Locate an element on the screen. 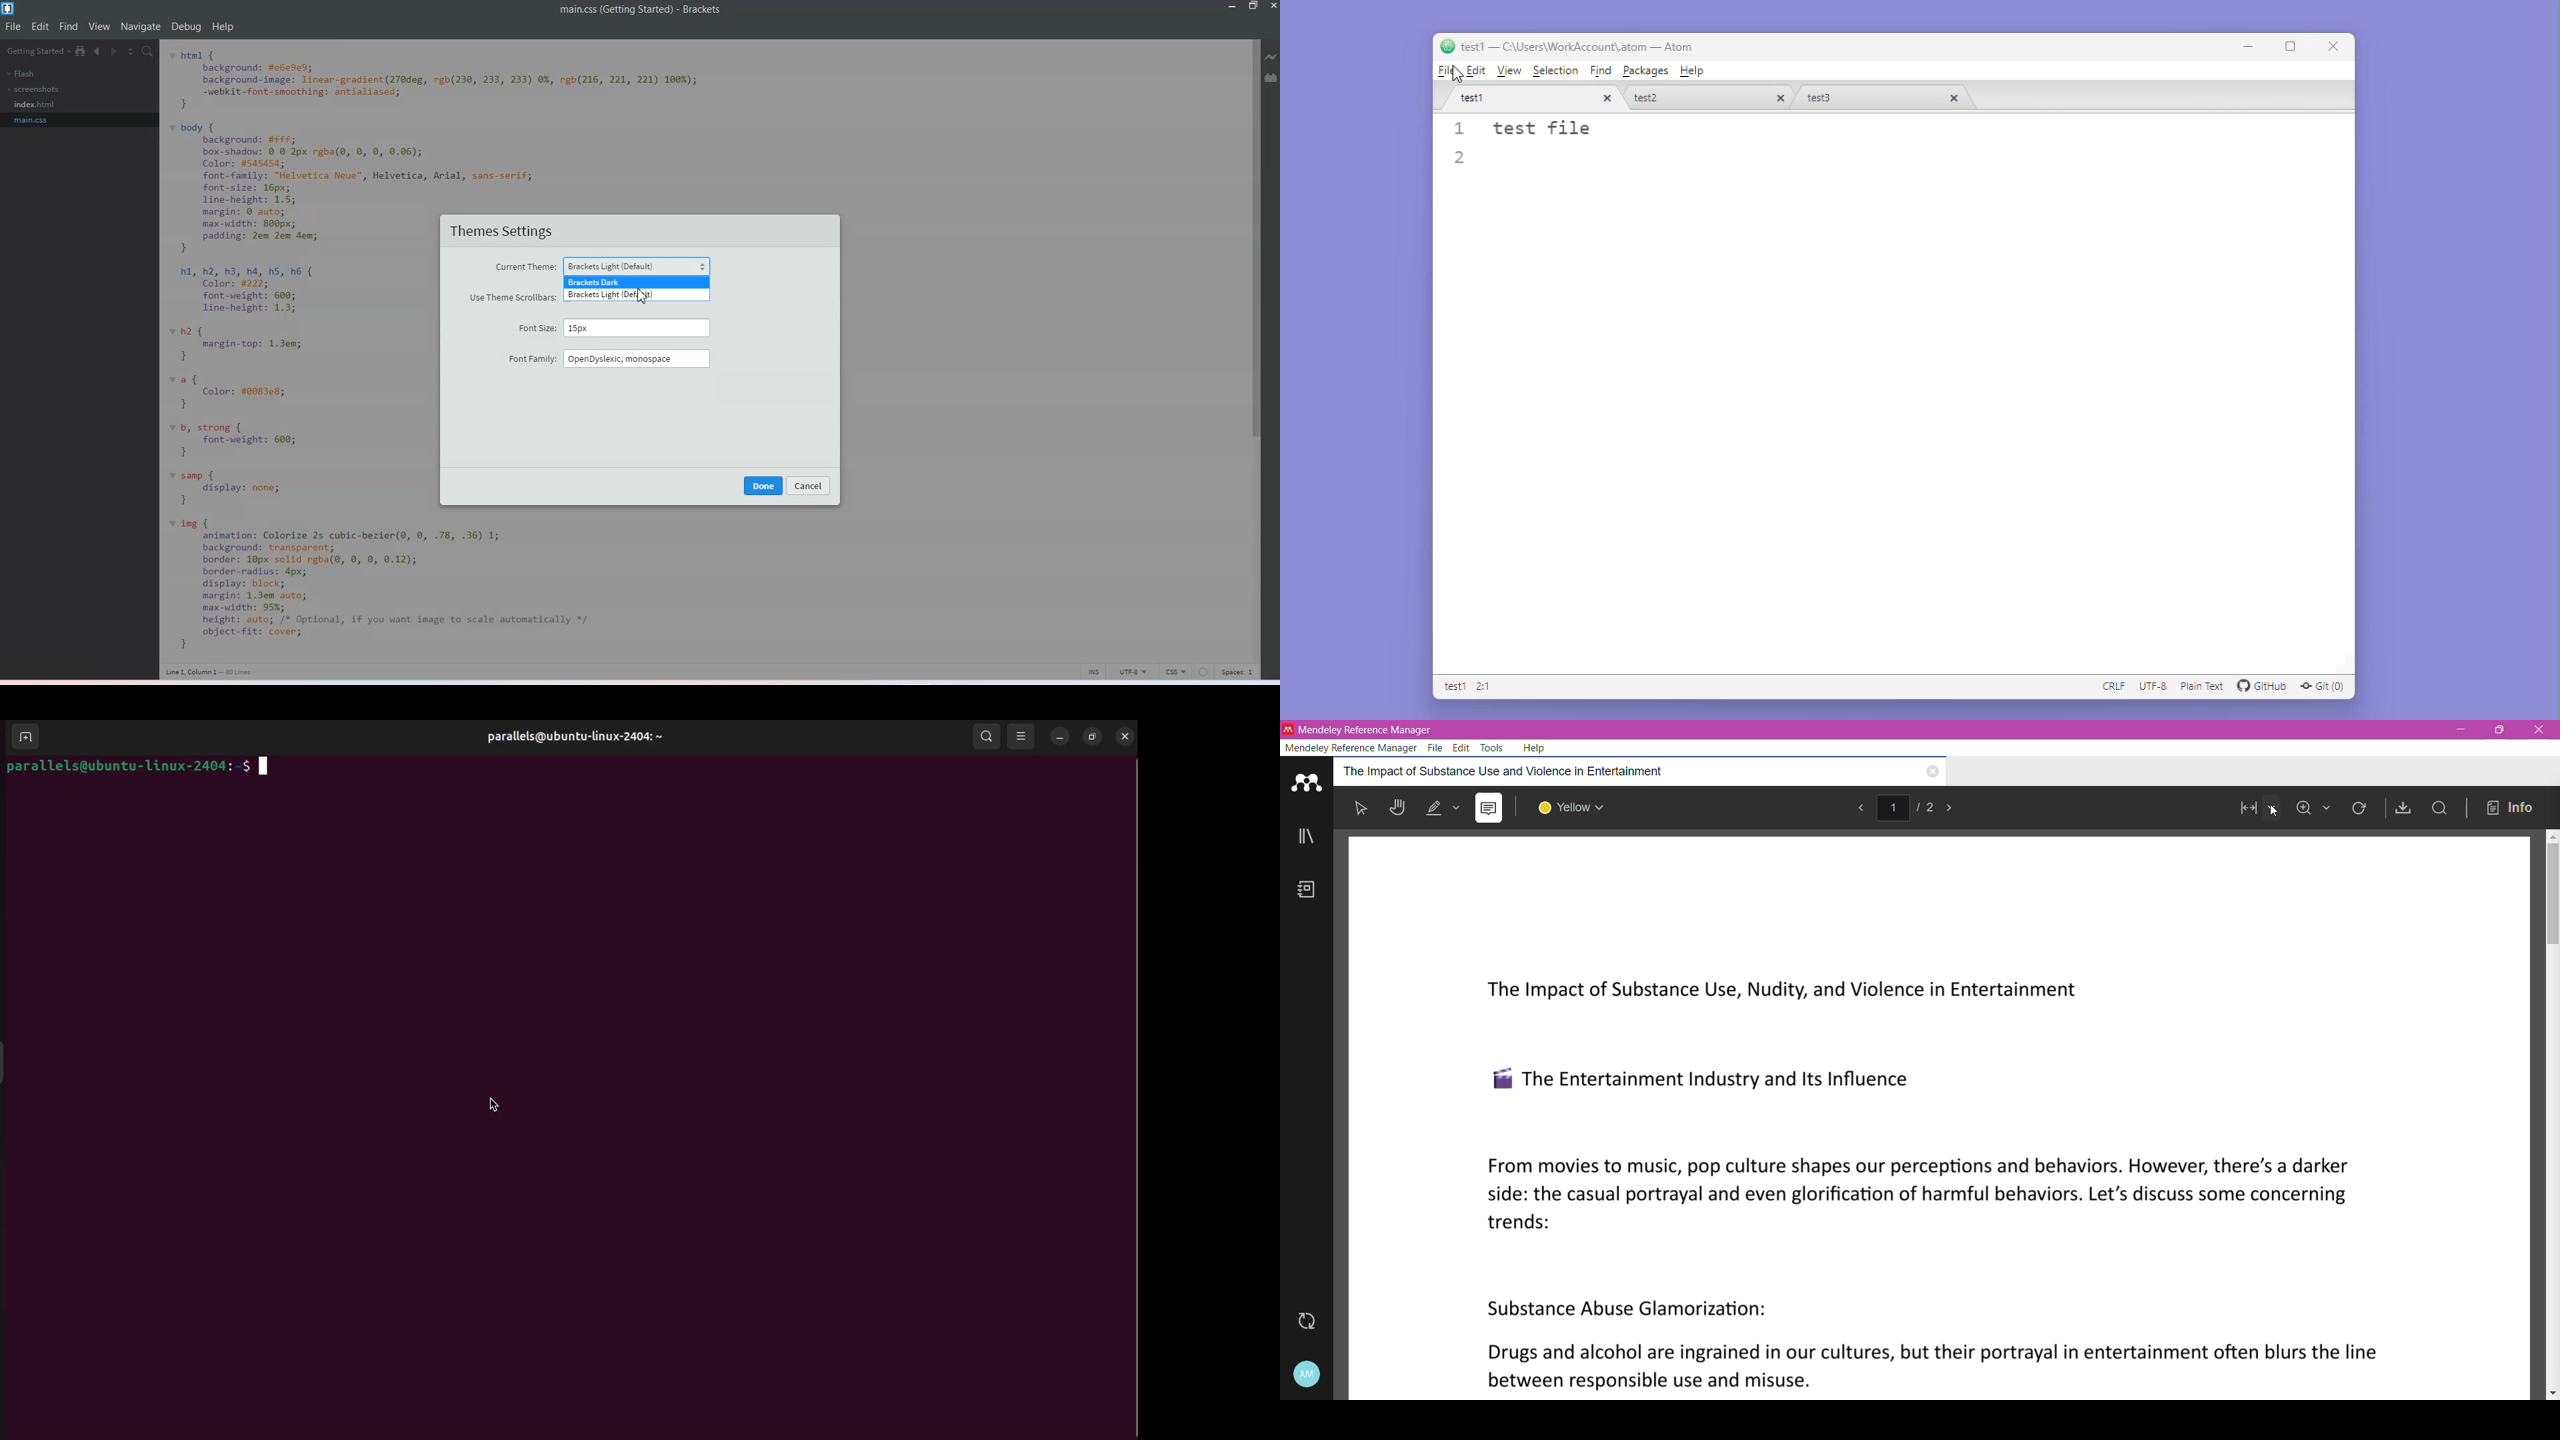  Title Bar color change is located at coordinates (1993, 730).